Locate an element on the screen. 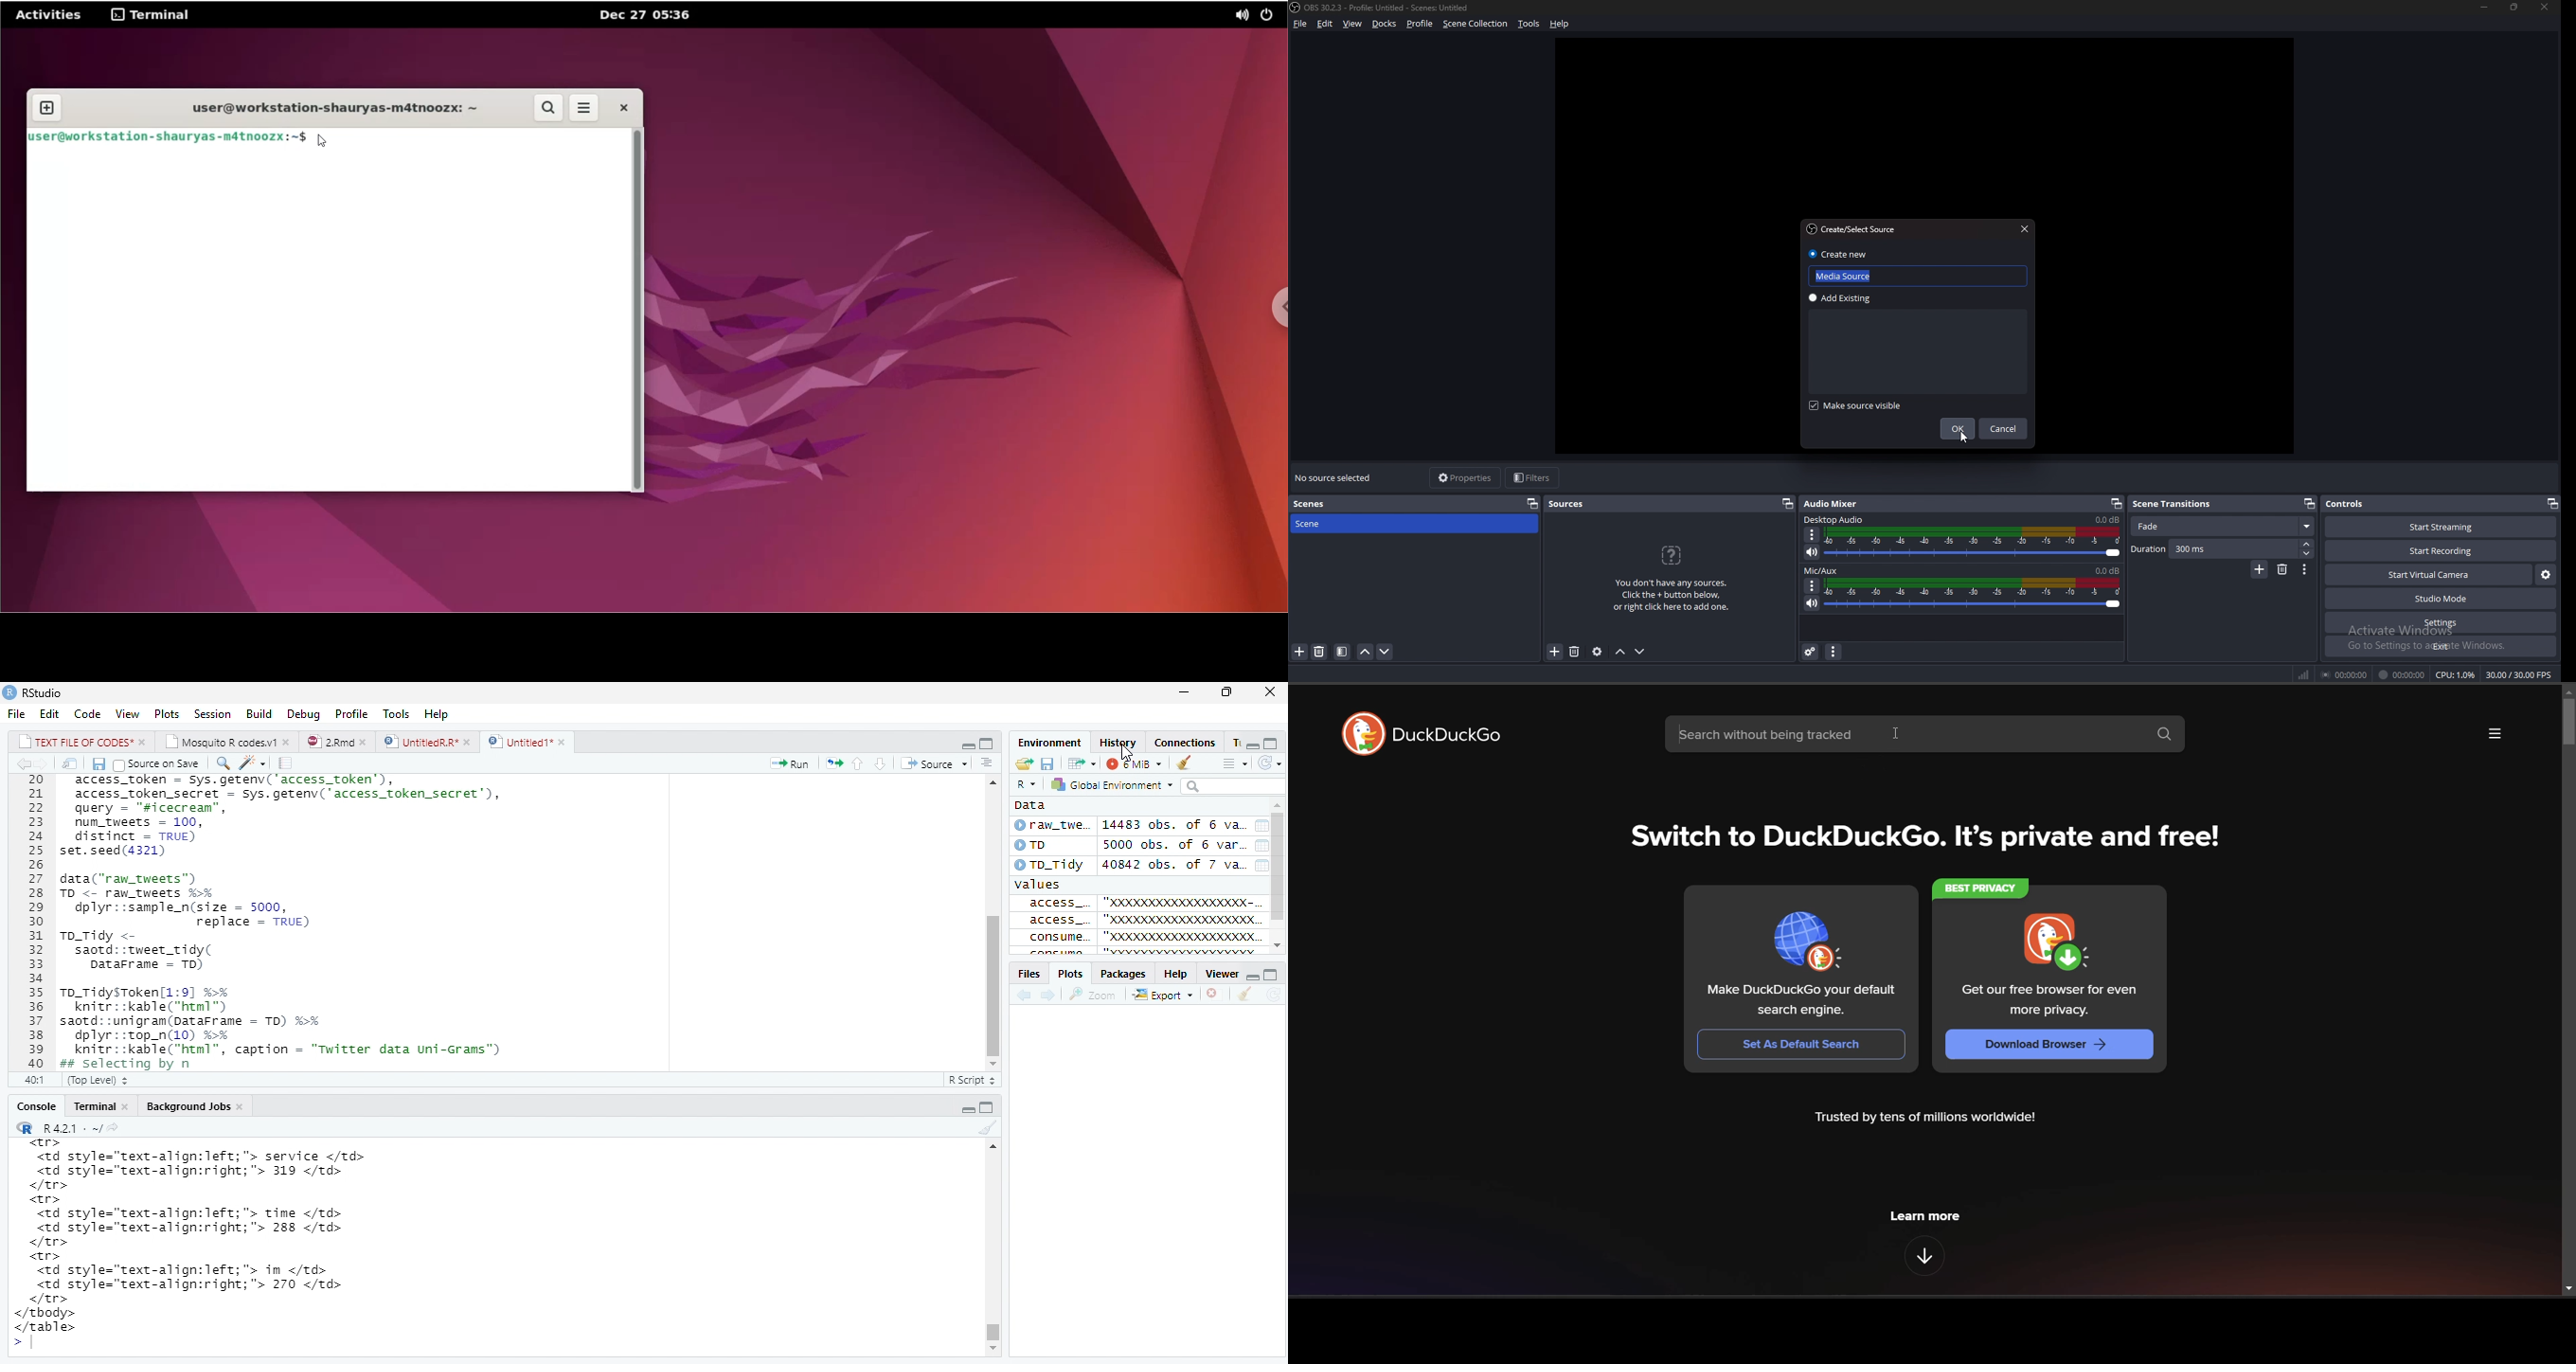 The image size is (2576, 1372). Profile is located at coordinates (351, 712).